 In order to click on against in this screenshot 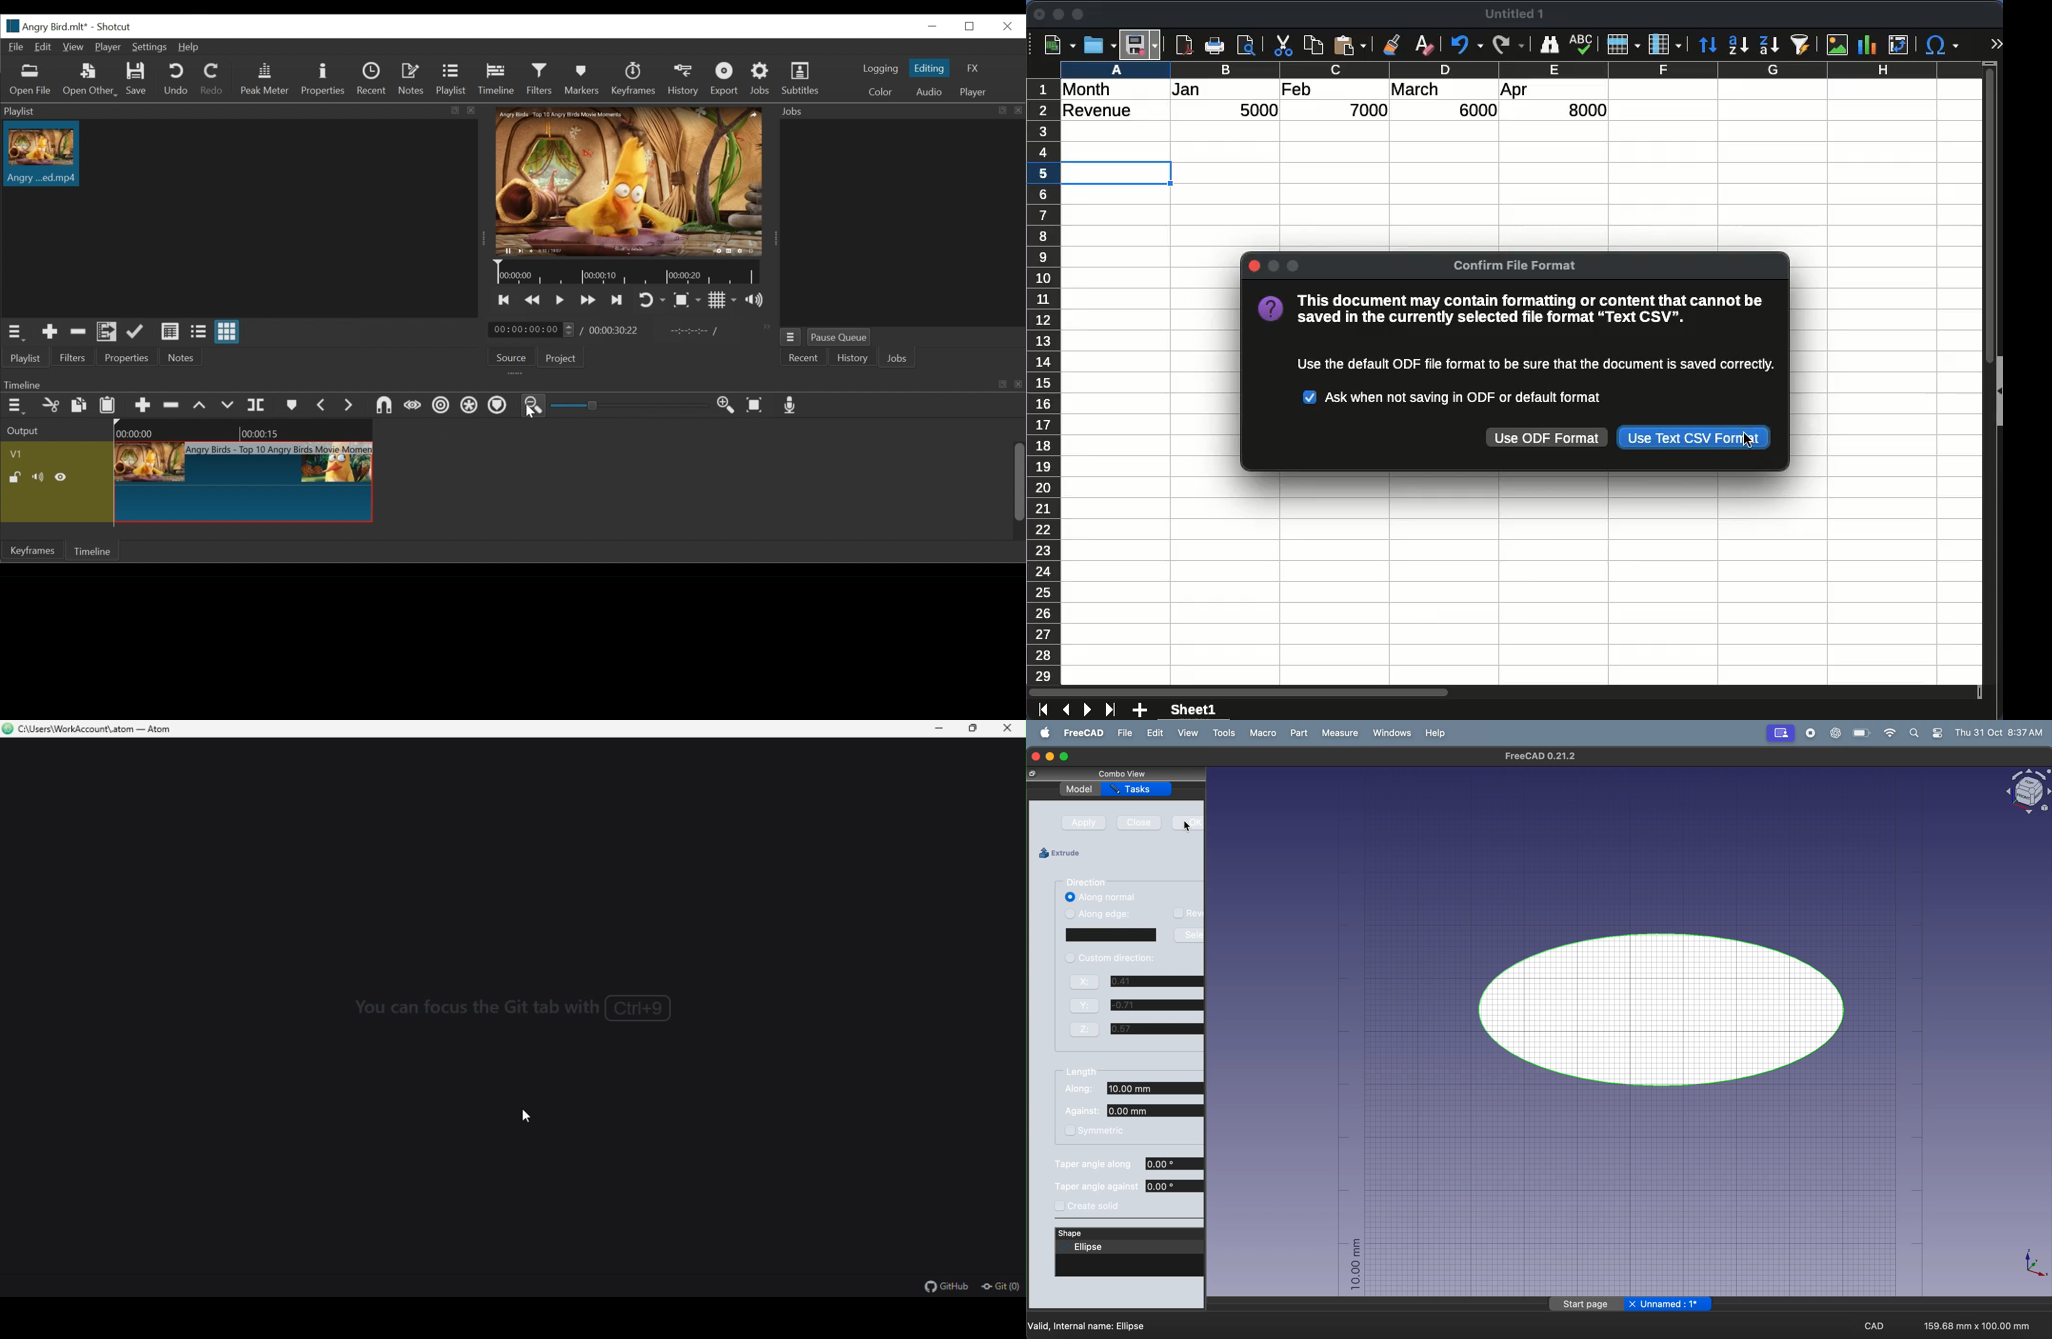, I will do `click(1085, 1110)`.